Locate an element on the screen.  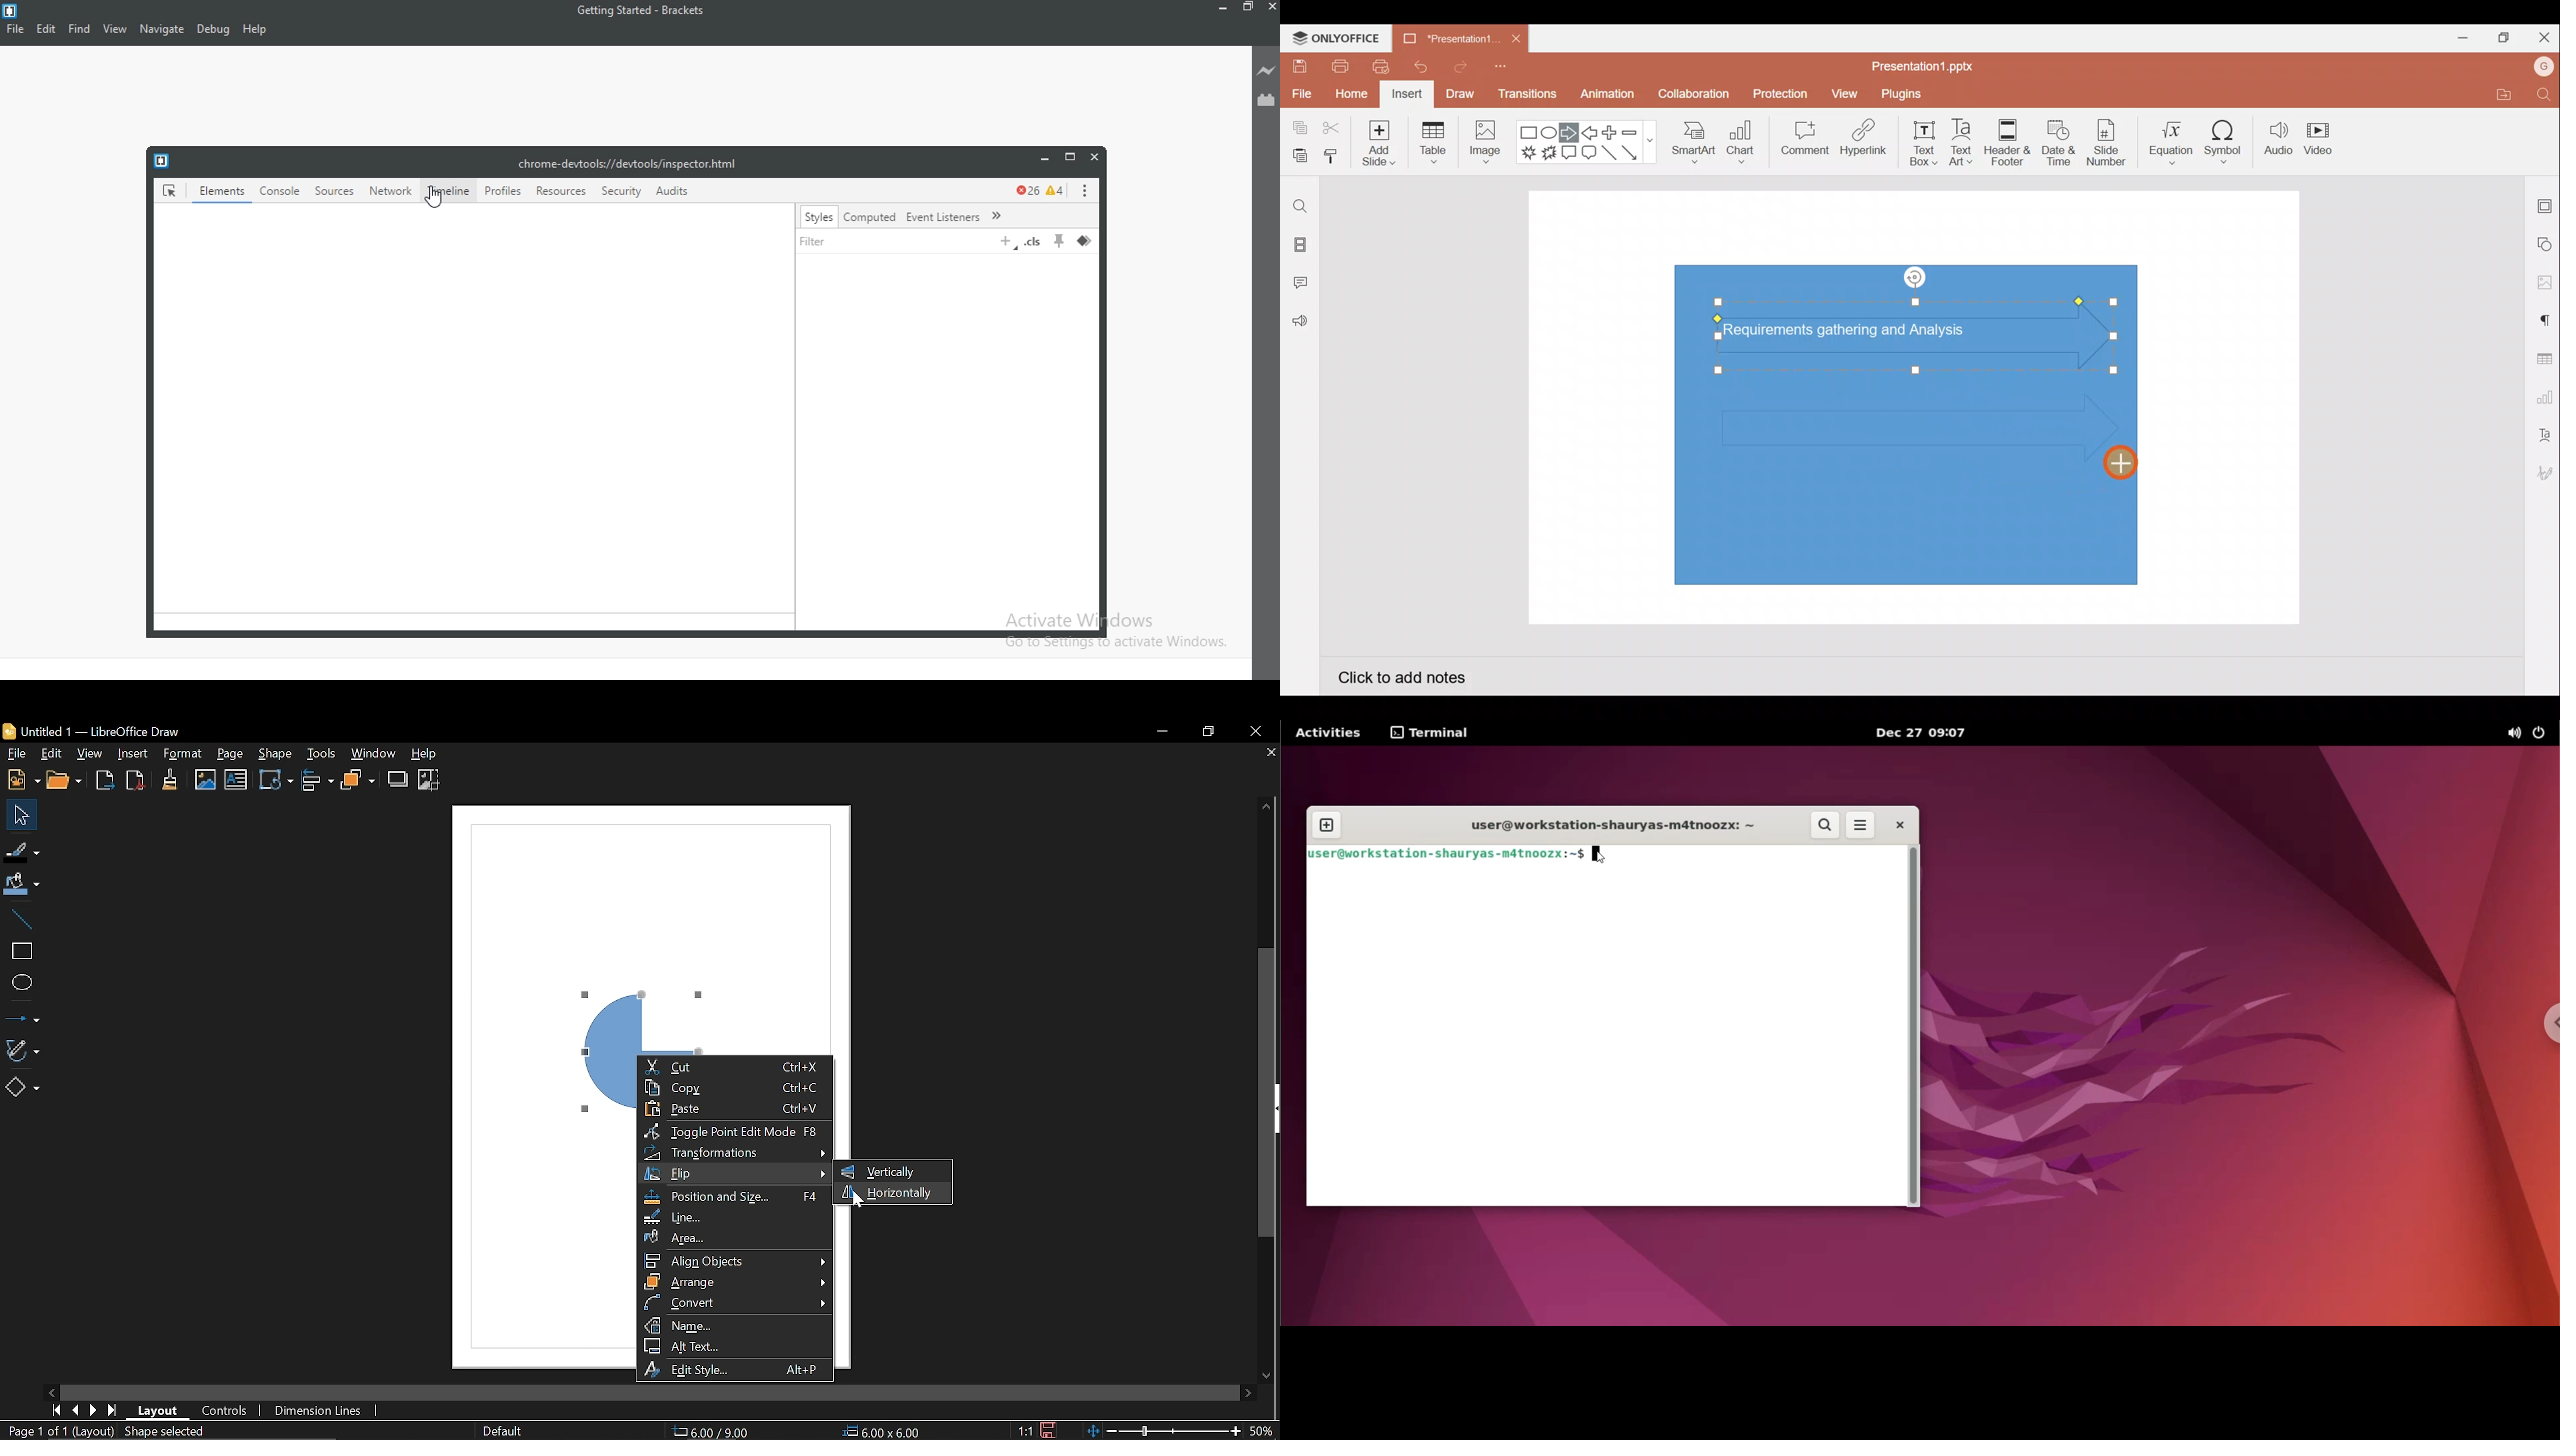
Find is located at coordinates (2545, 94).